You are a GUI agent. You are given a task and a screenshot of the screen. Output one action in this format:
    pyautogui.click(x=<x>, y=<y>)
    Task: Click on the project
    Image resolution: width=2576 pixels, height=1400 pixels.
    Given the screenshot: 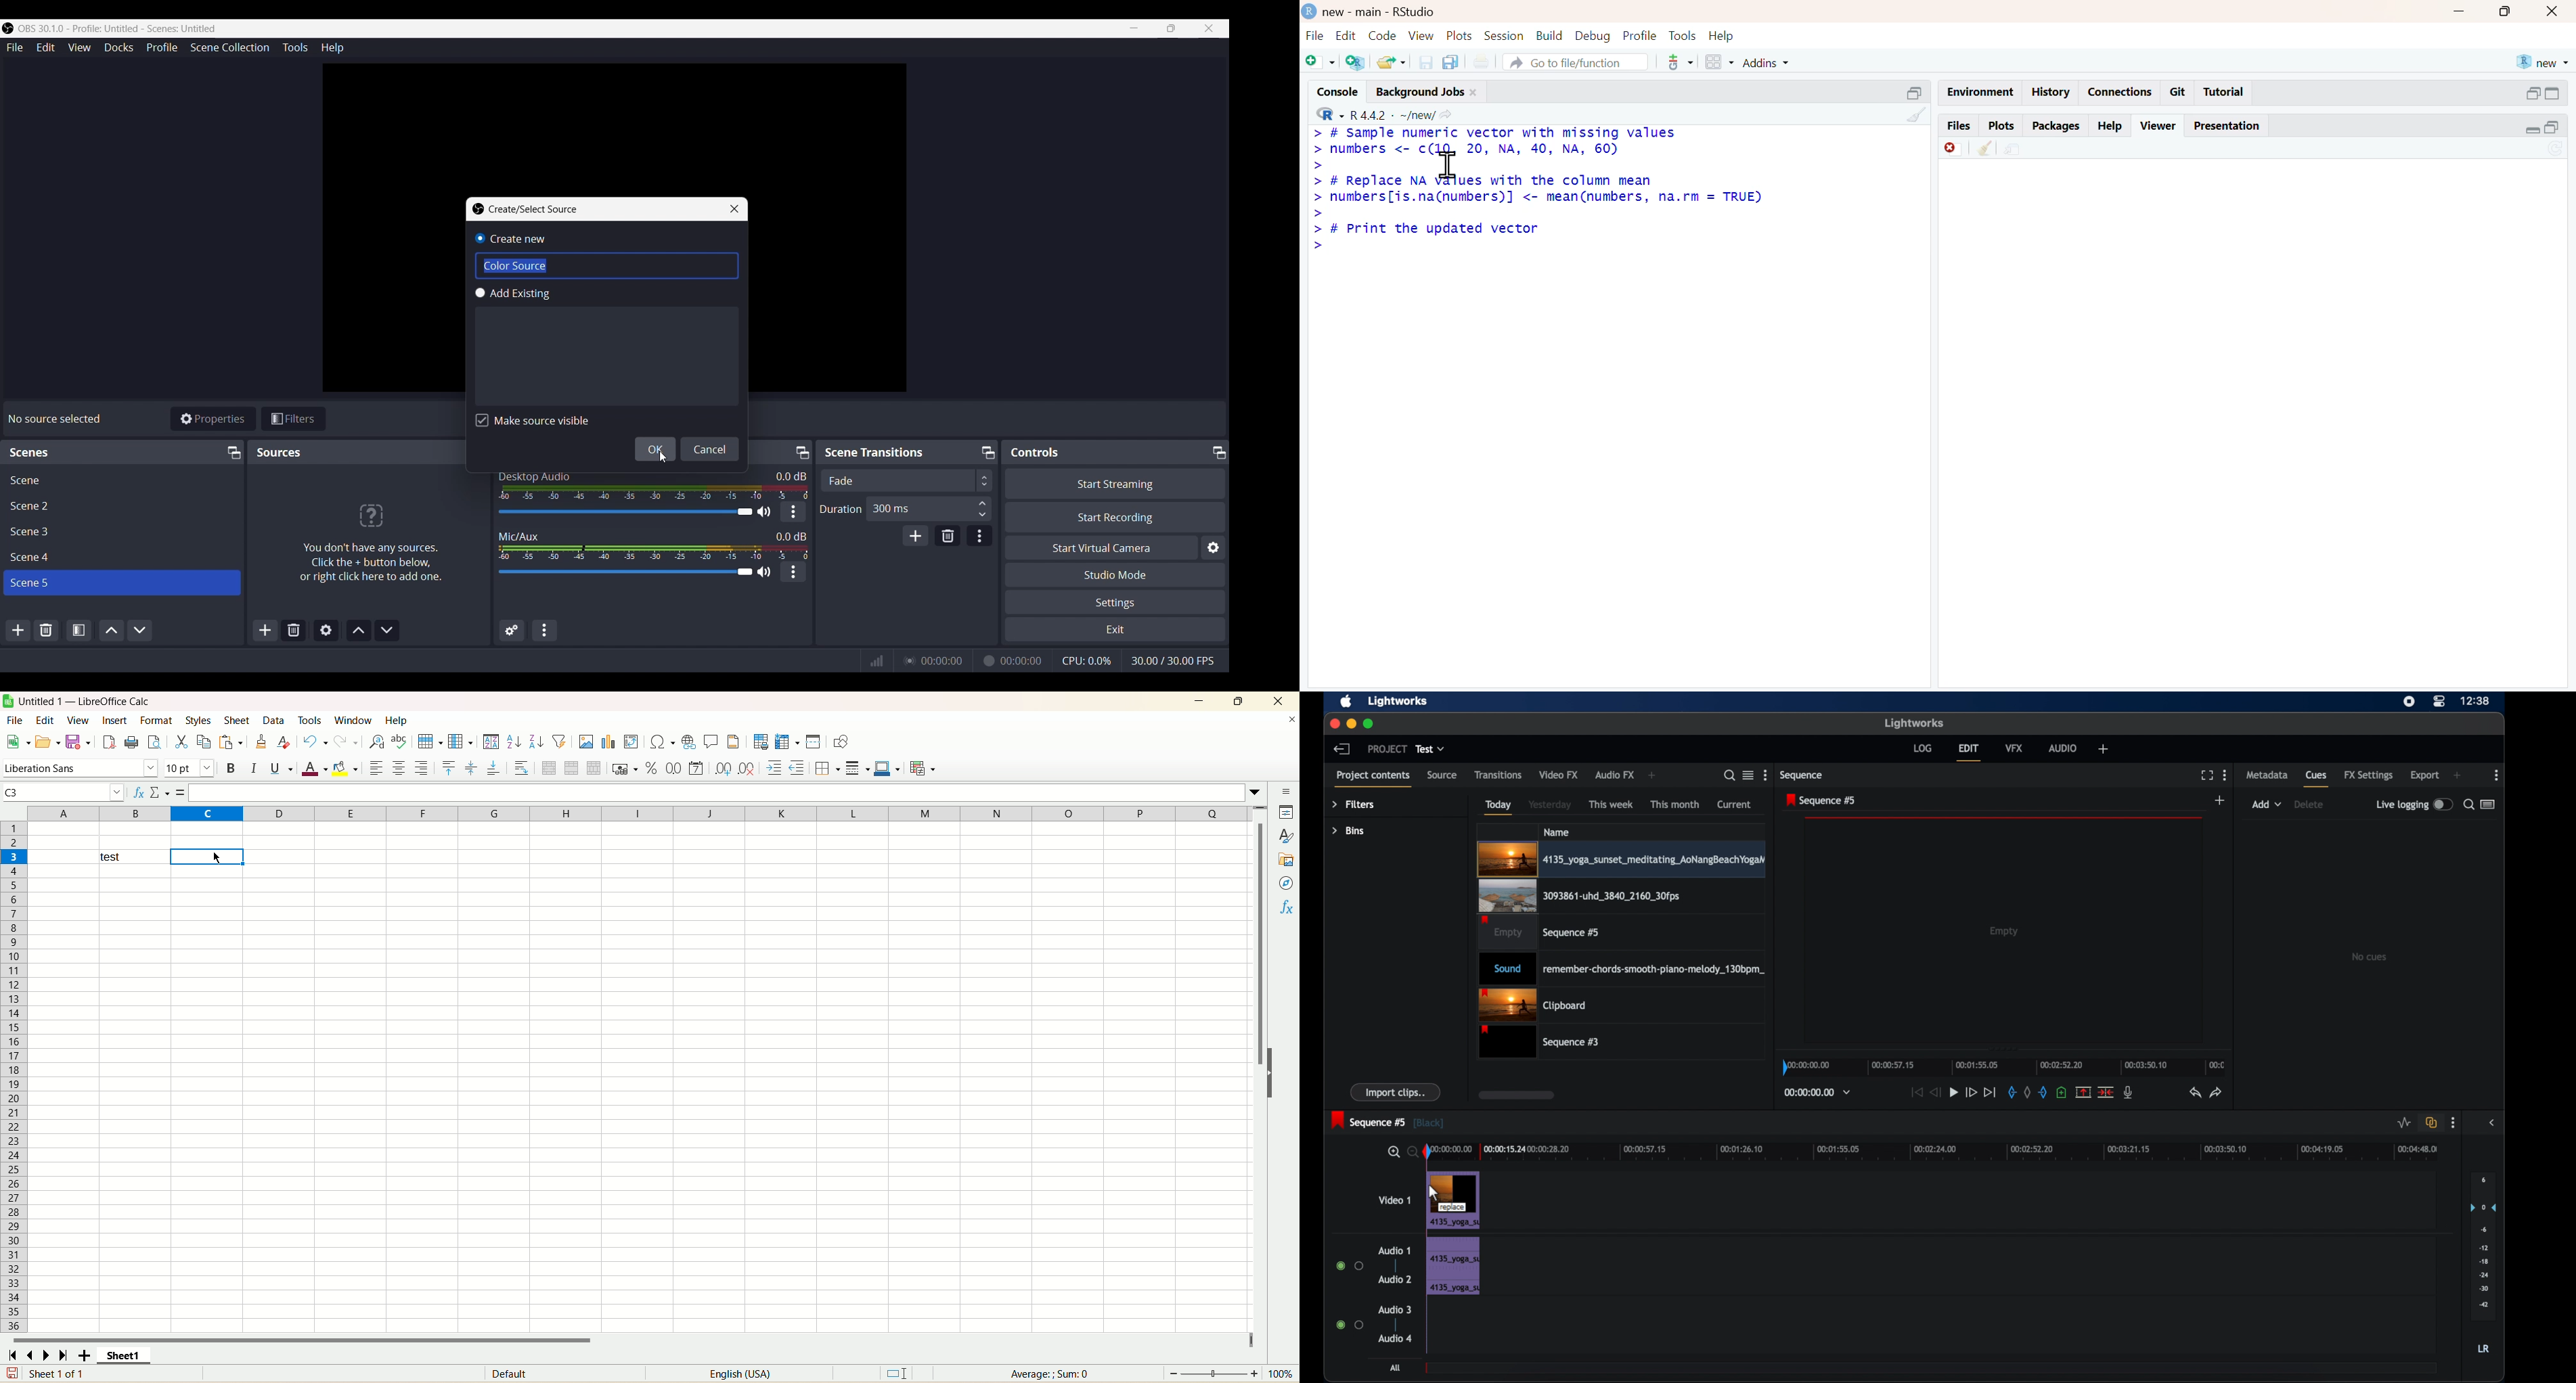 What is the action you would take?
    pyautogui.click(x=1385, y=748)
    